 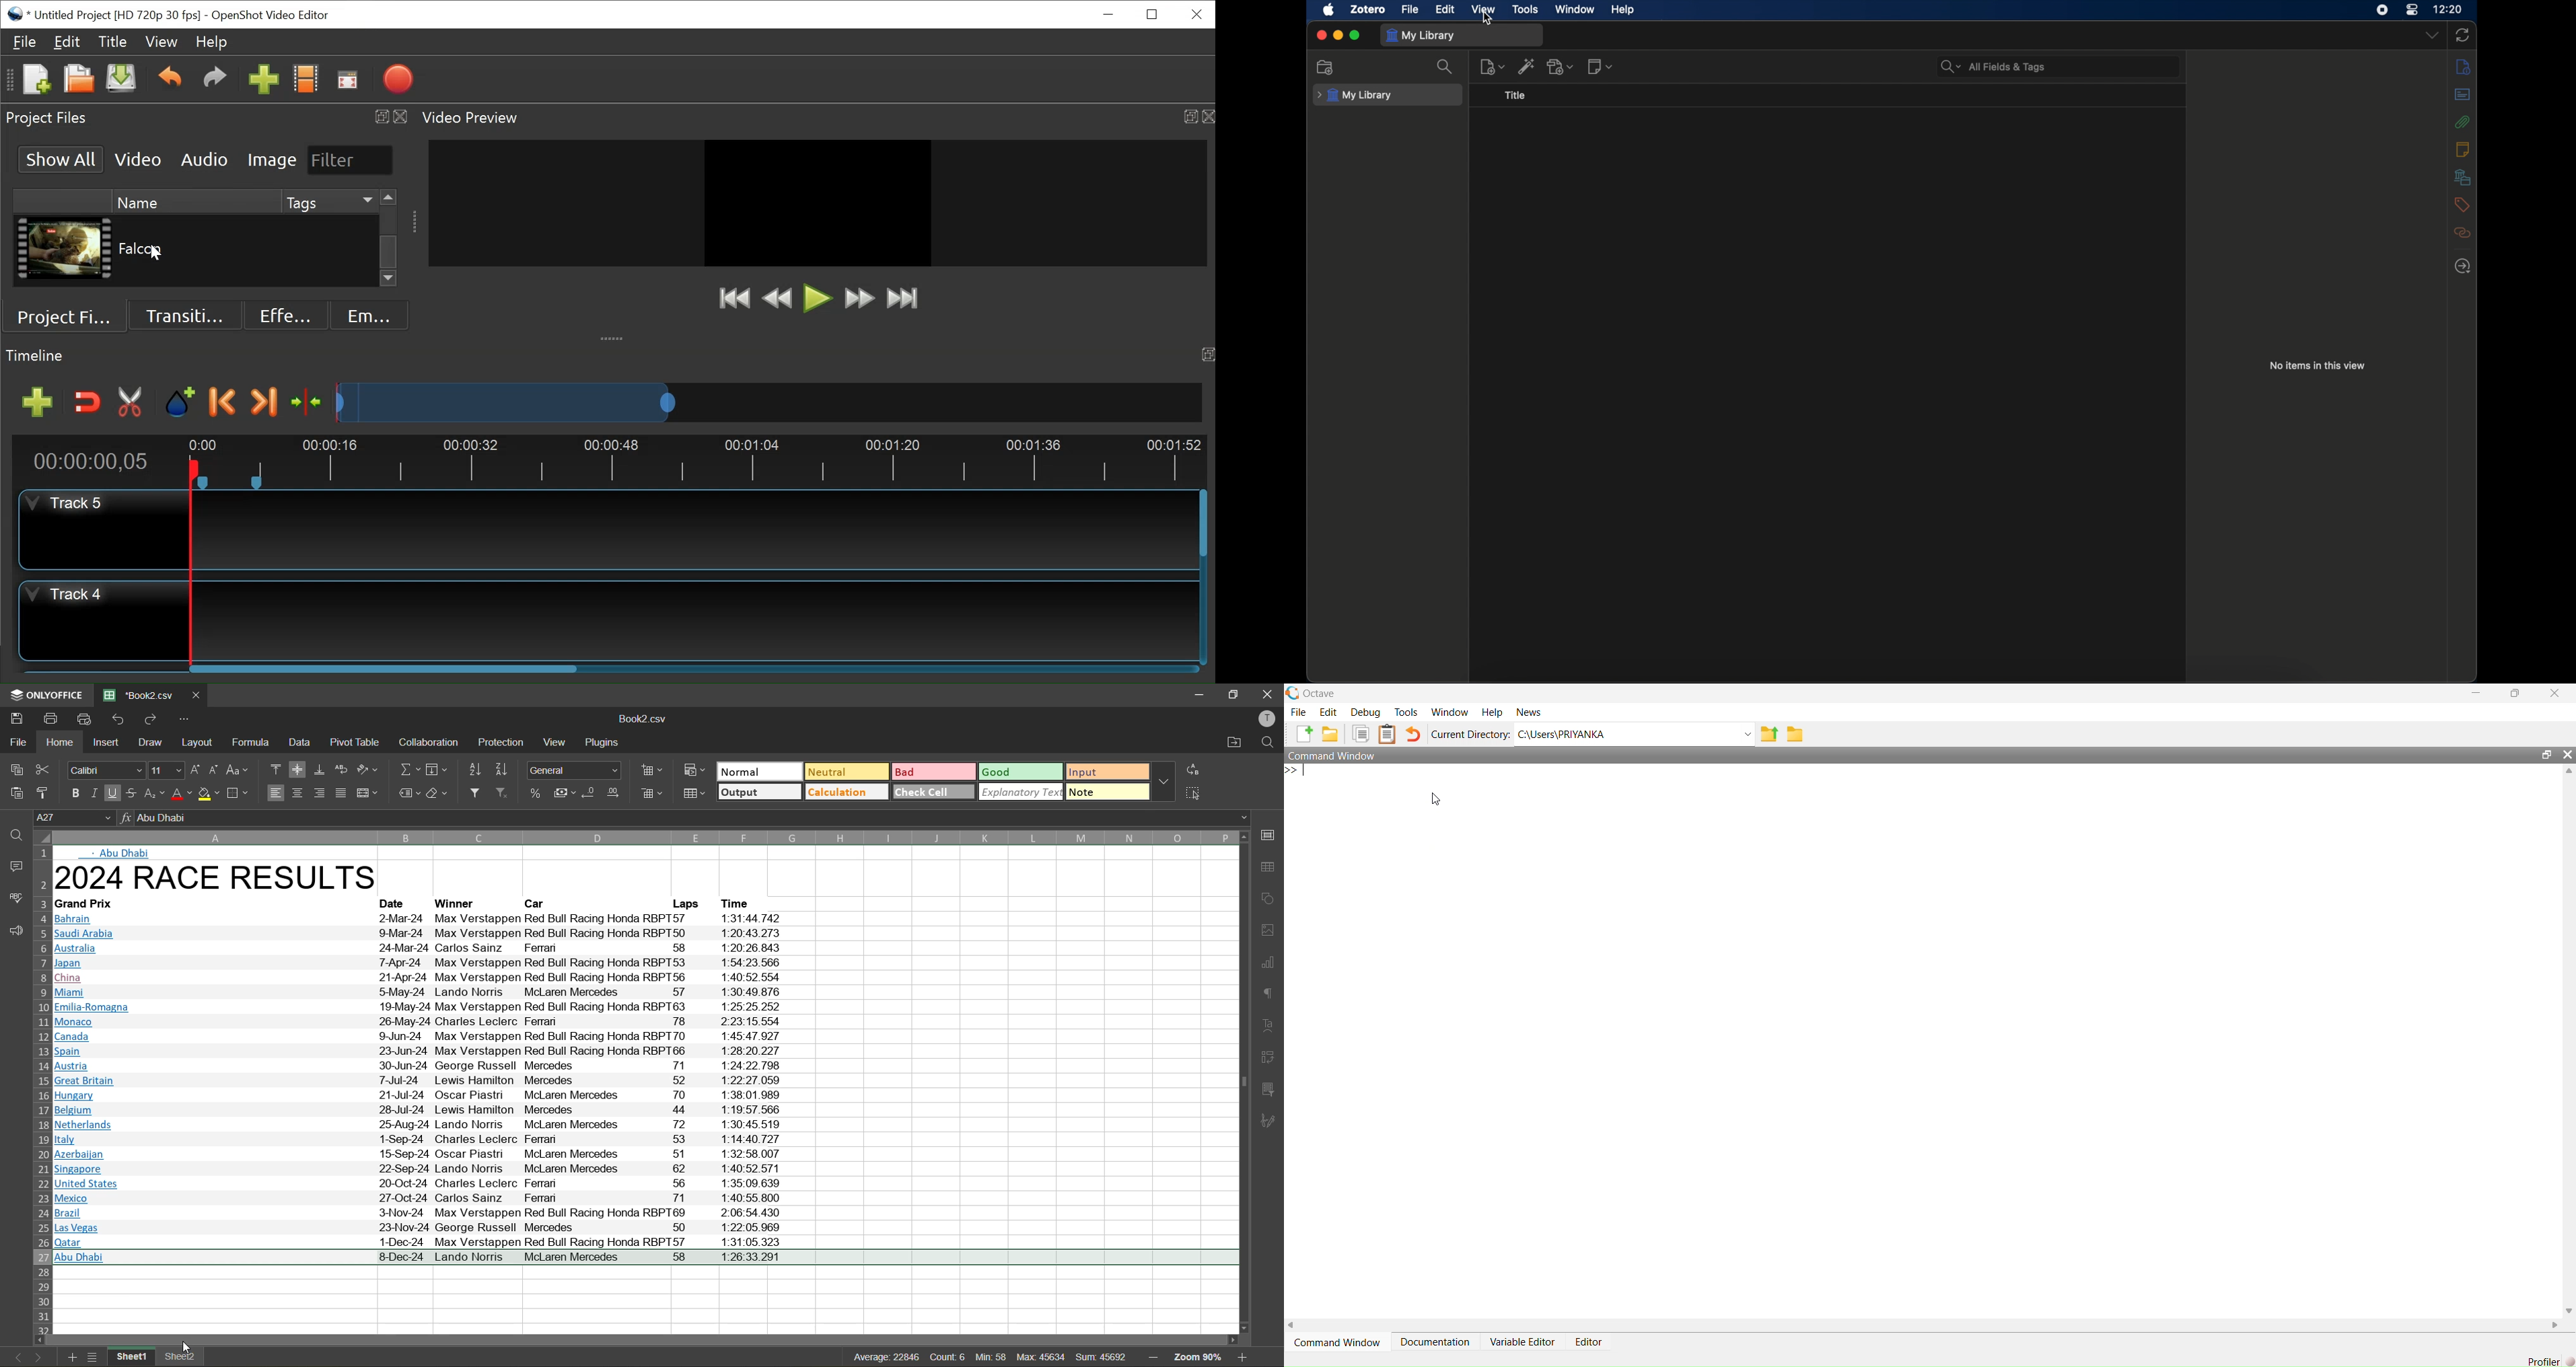 What do you see at coordinates (648, 1259) in the screenshot?
I see `data from row copied` at bounding box center [648, 1259].